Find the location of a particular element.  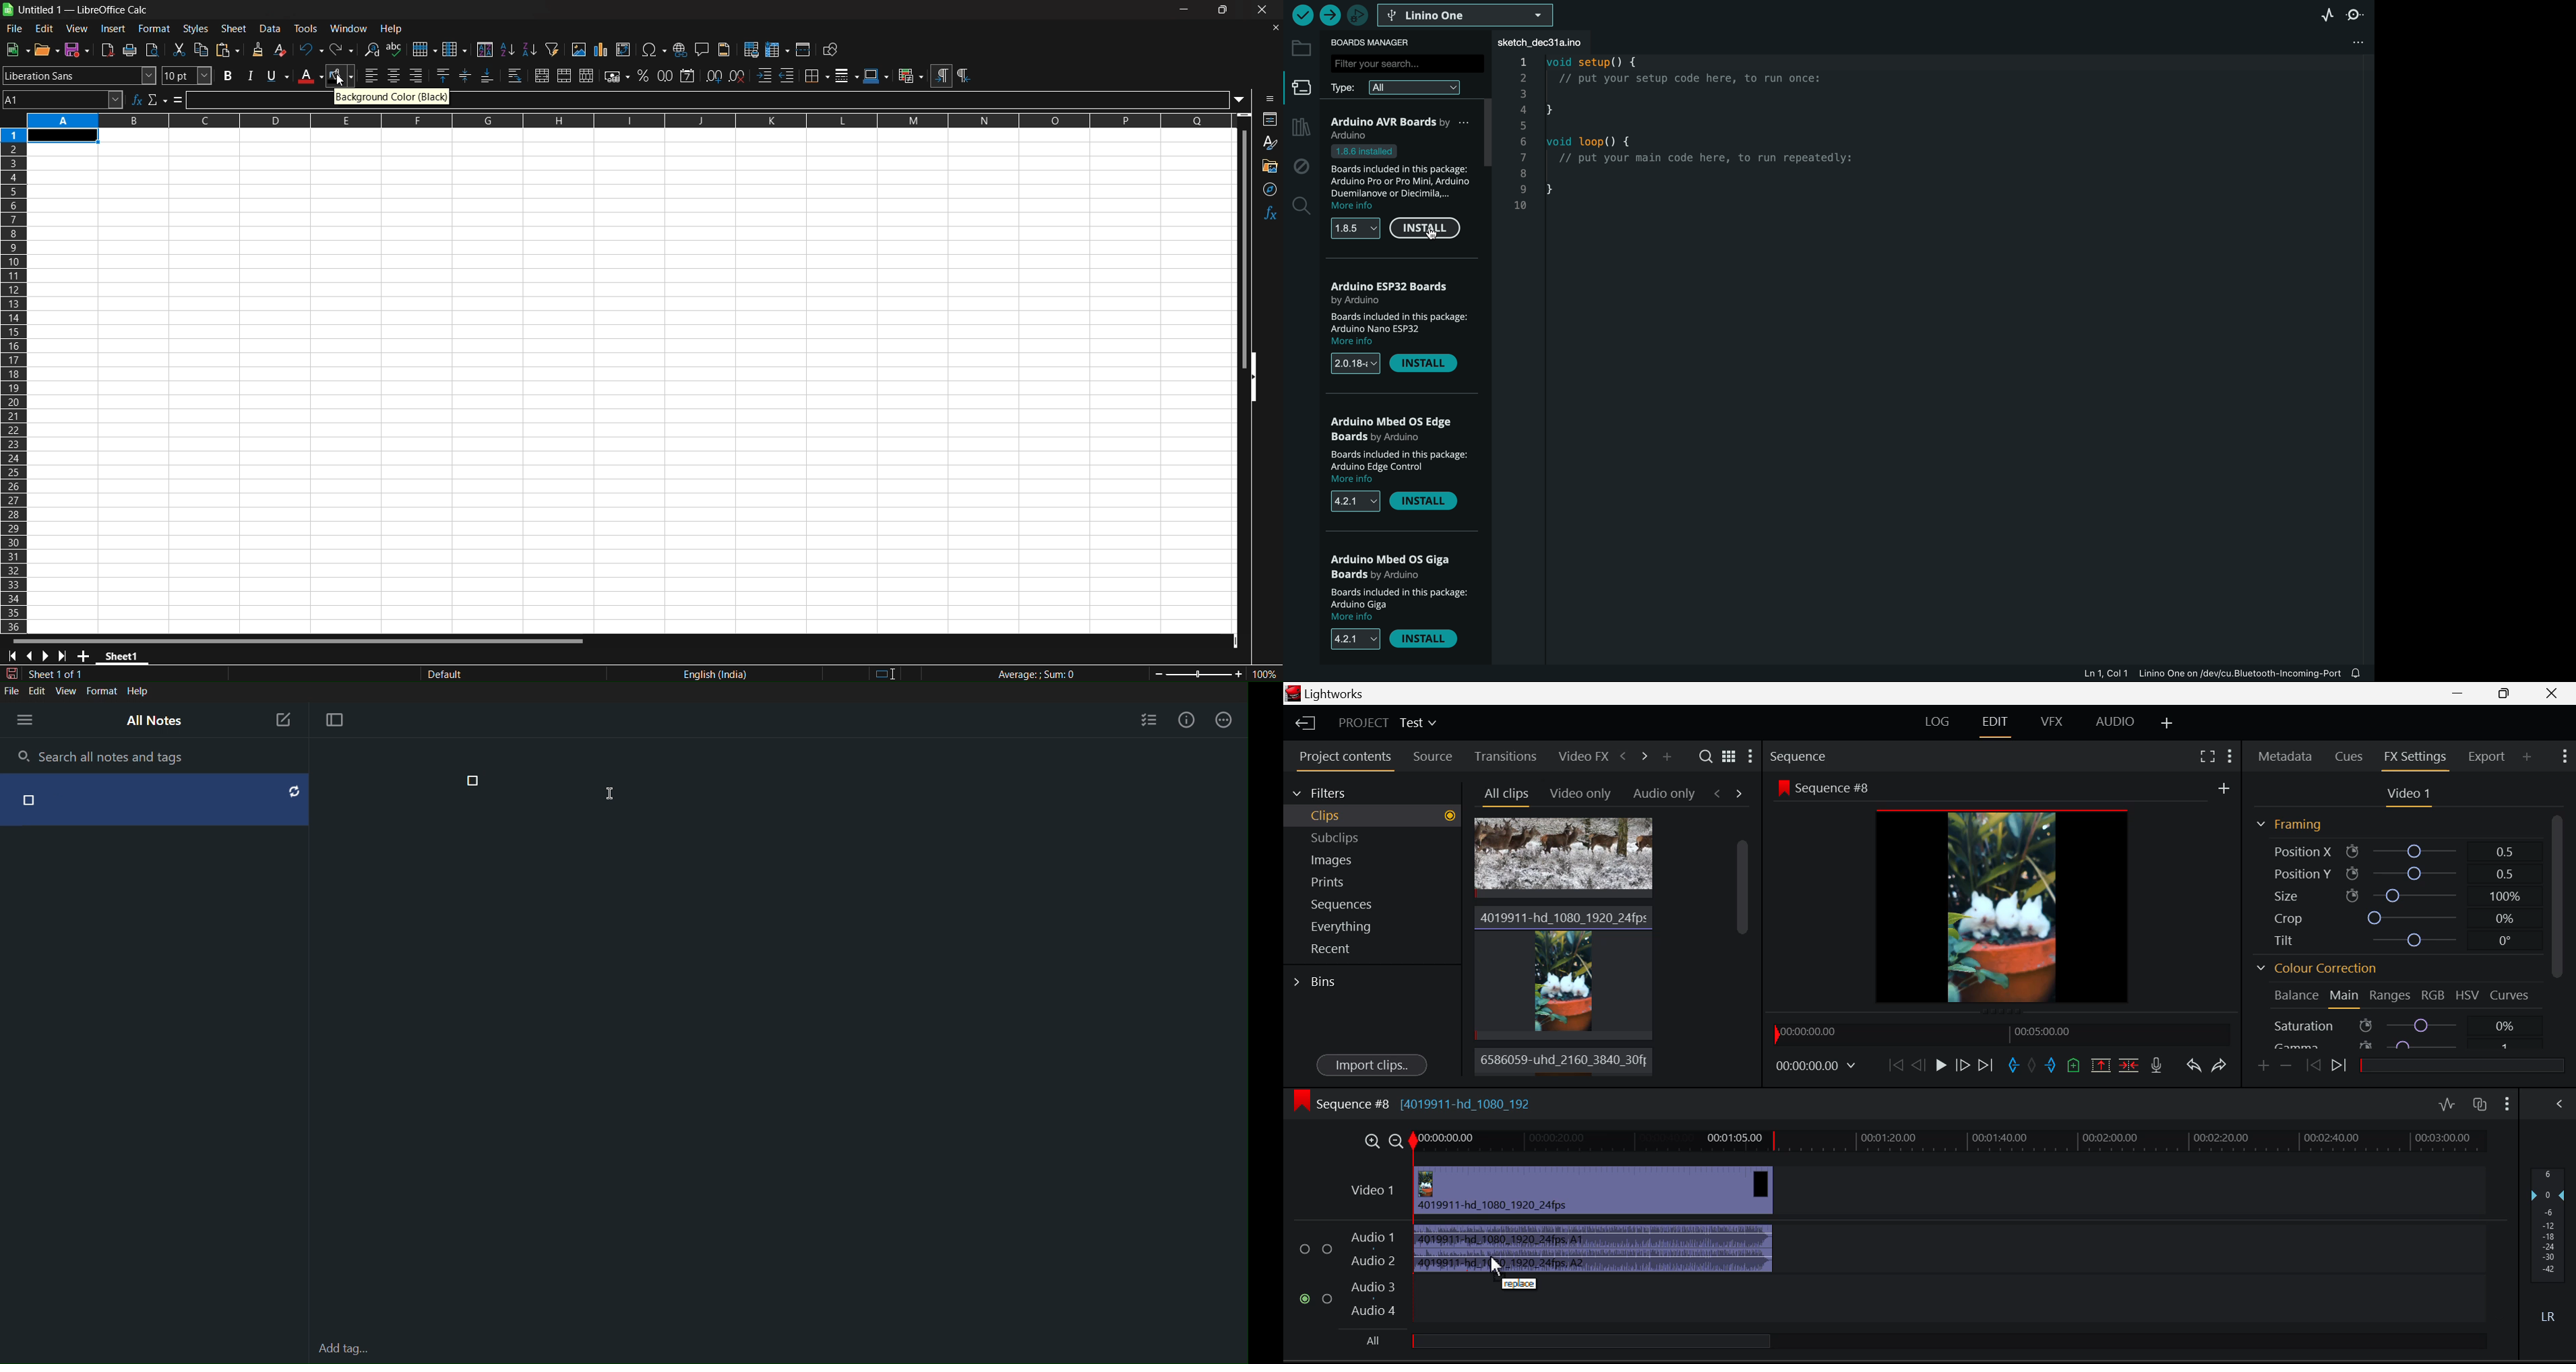

Subclips is located at coordinates (1373, 838).